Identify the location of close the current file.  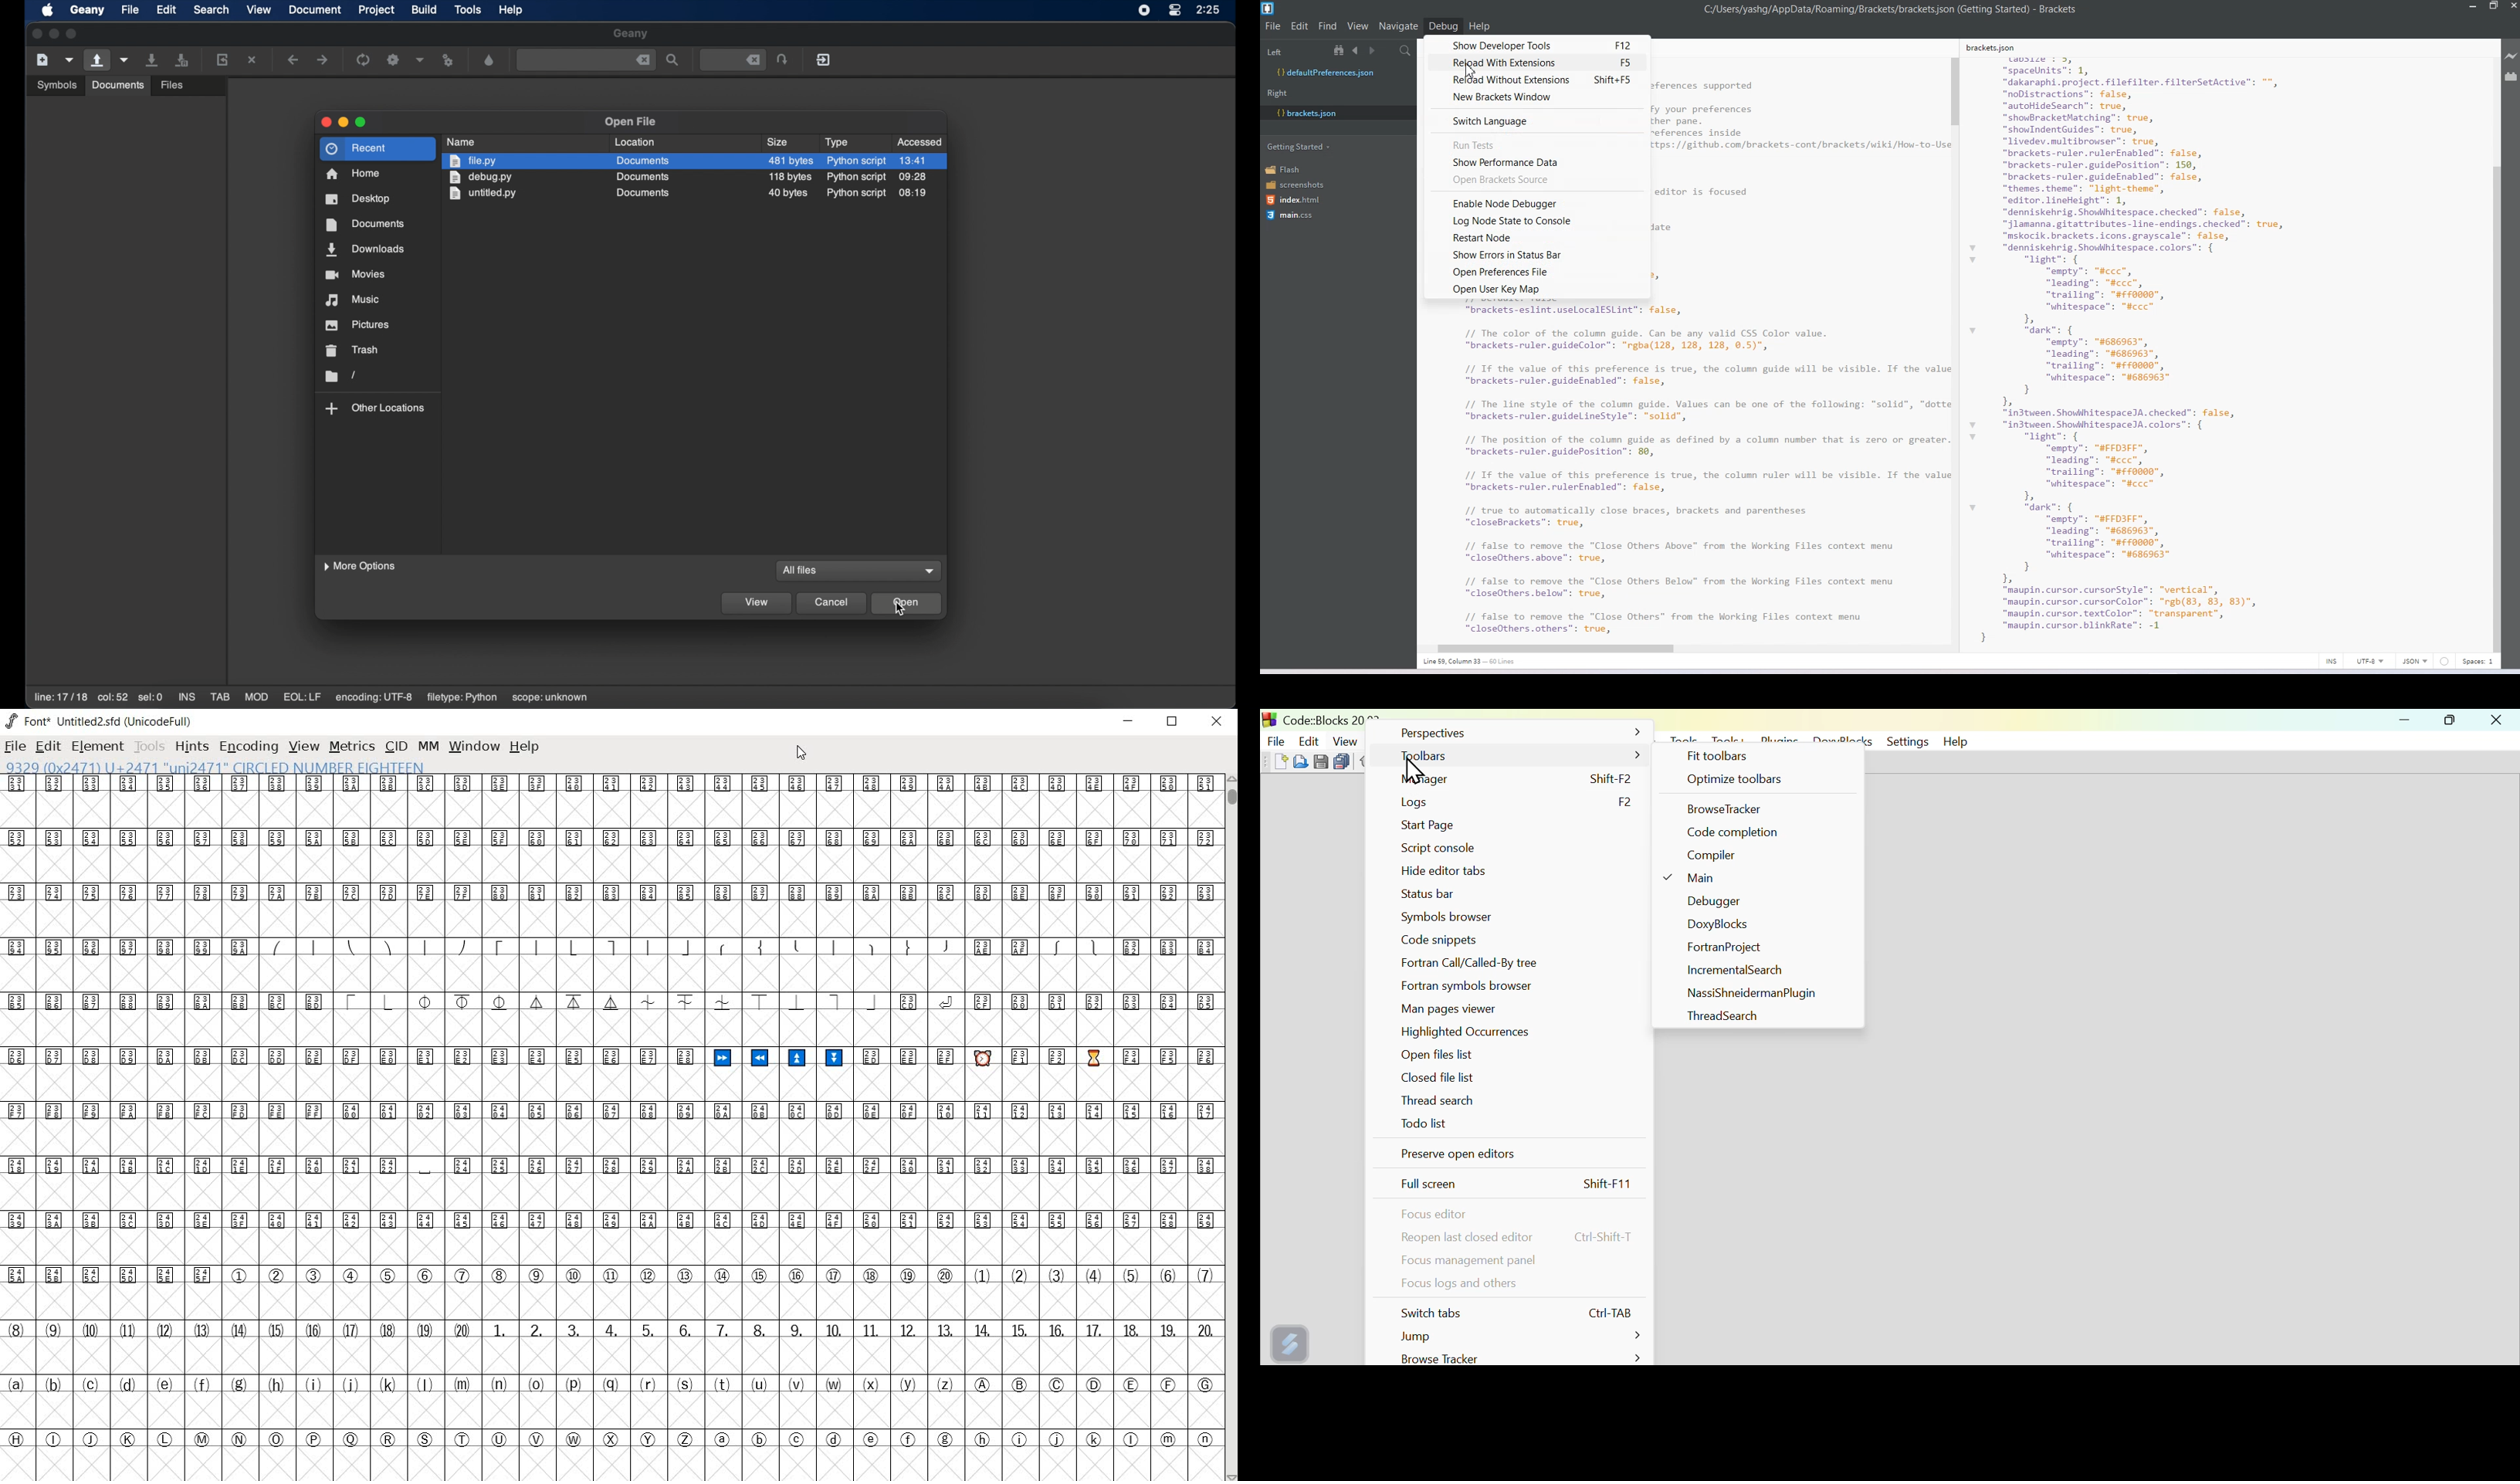
(253, 60).